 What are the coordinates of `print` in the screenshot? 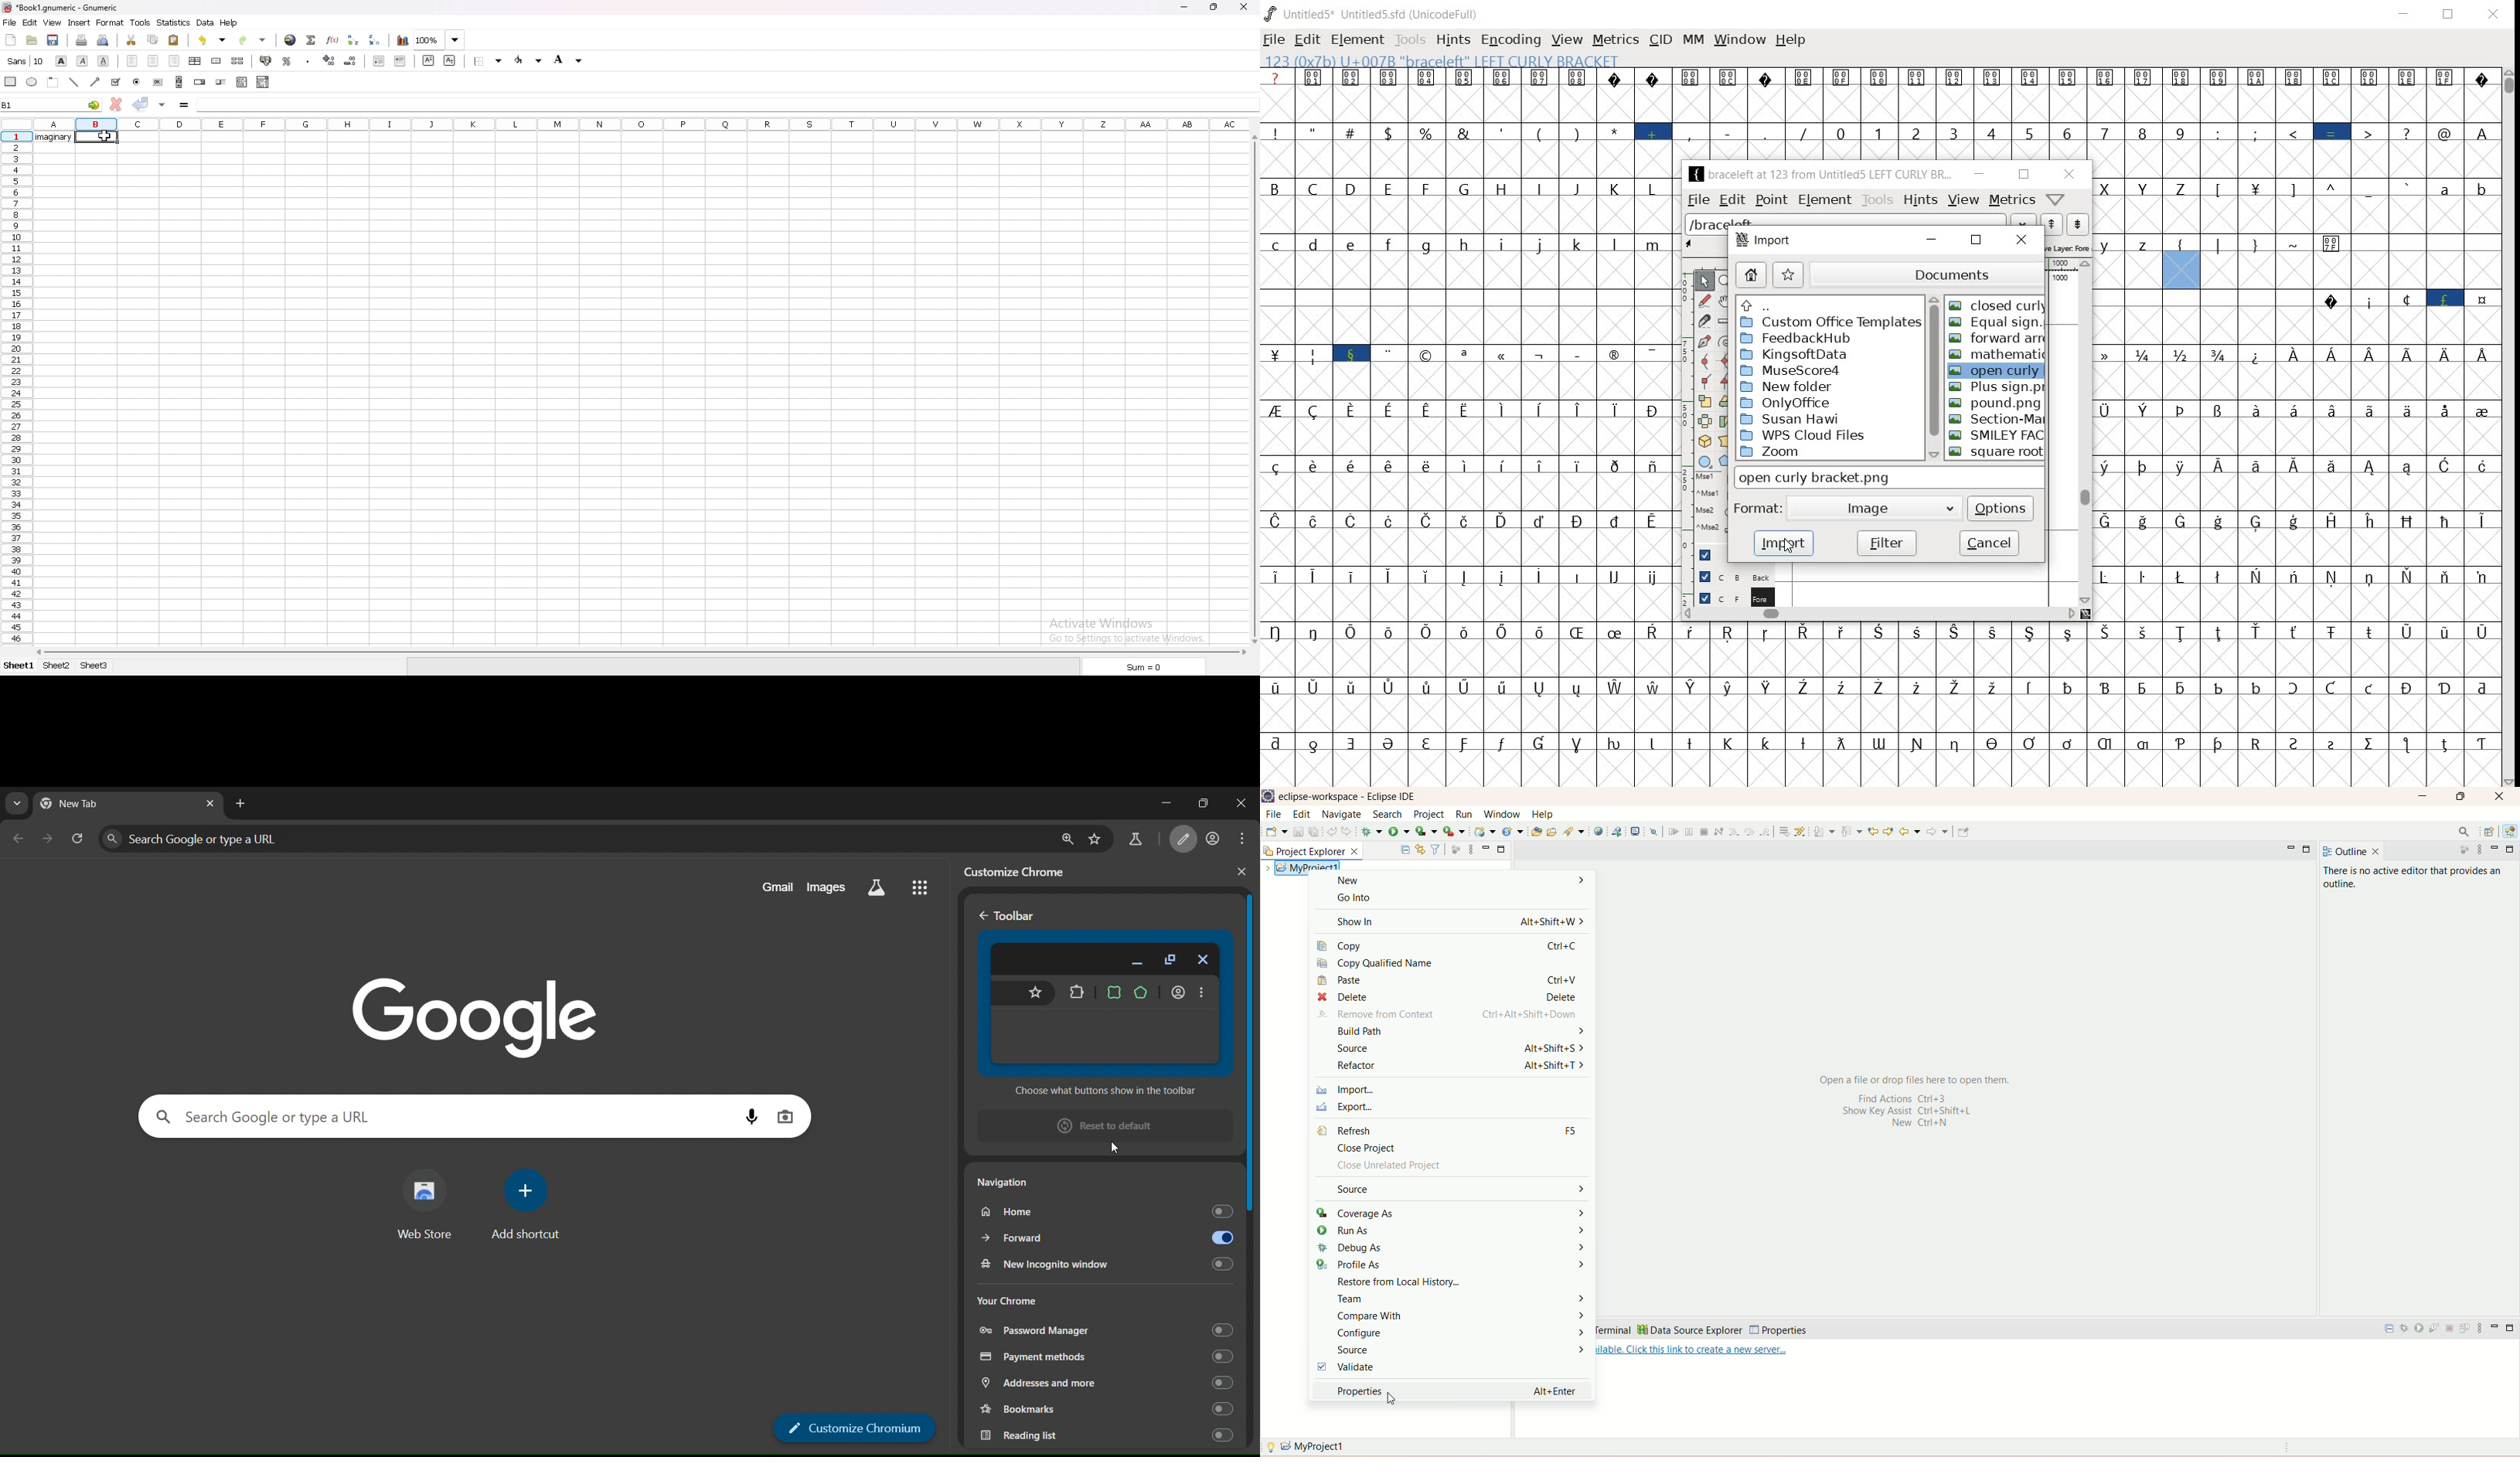 It's located at (81, 39).